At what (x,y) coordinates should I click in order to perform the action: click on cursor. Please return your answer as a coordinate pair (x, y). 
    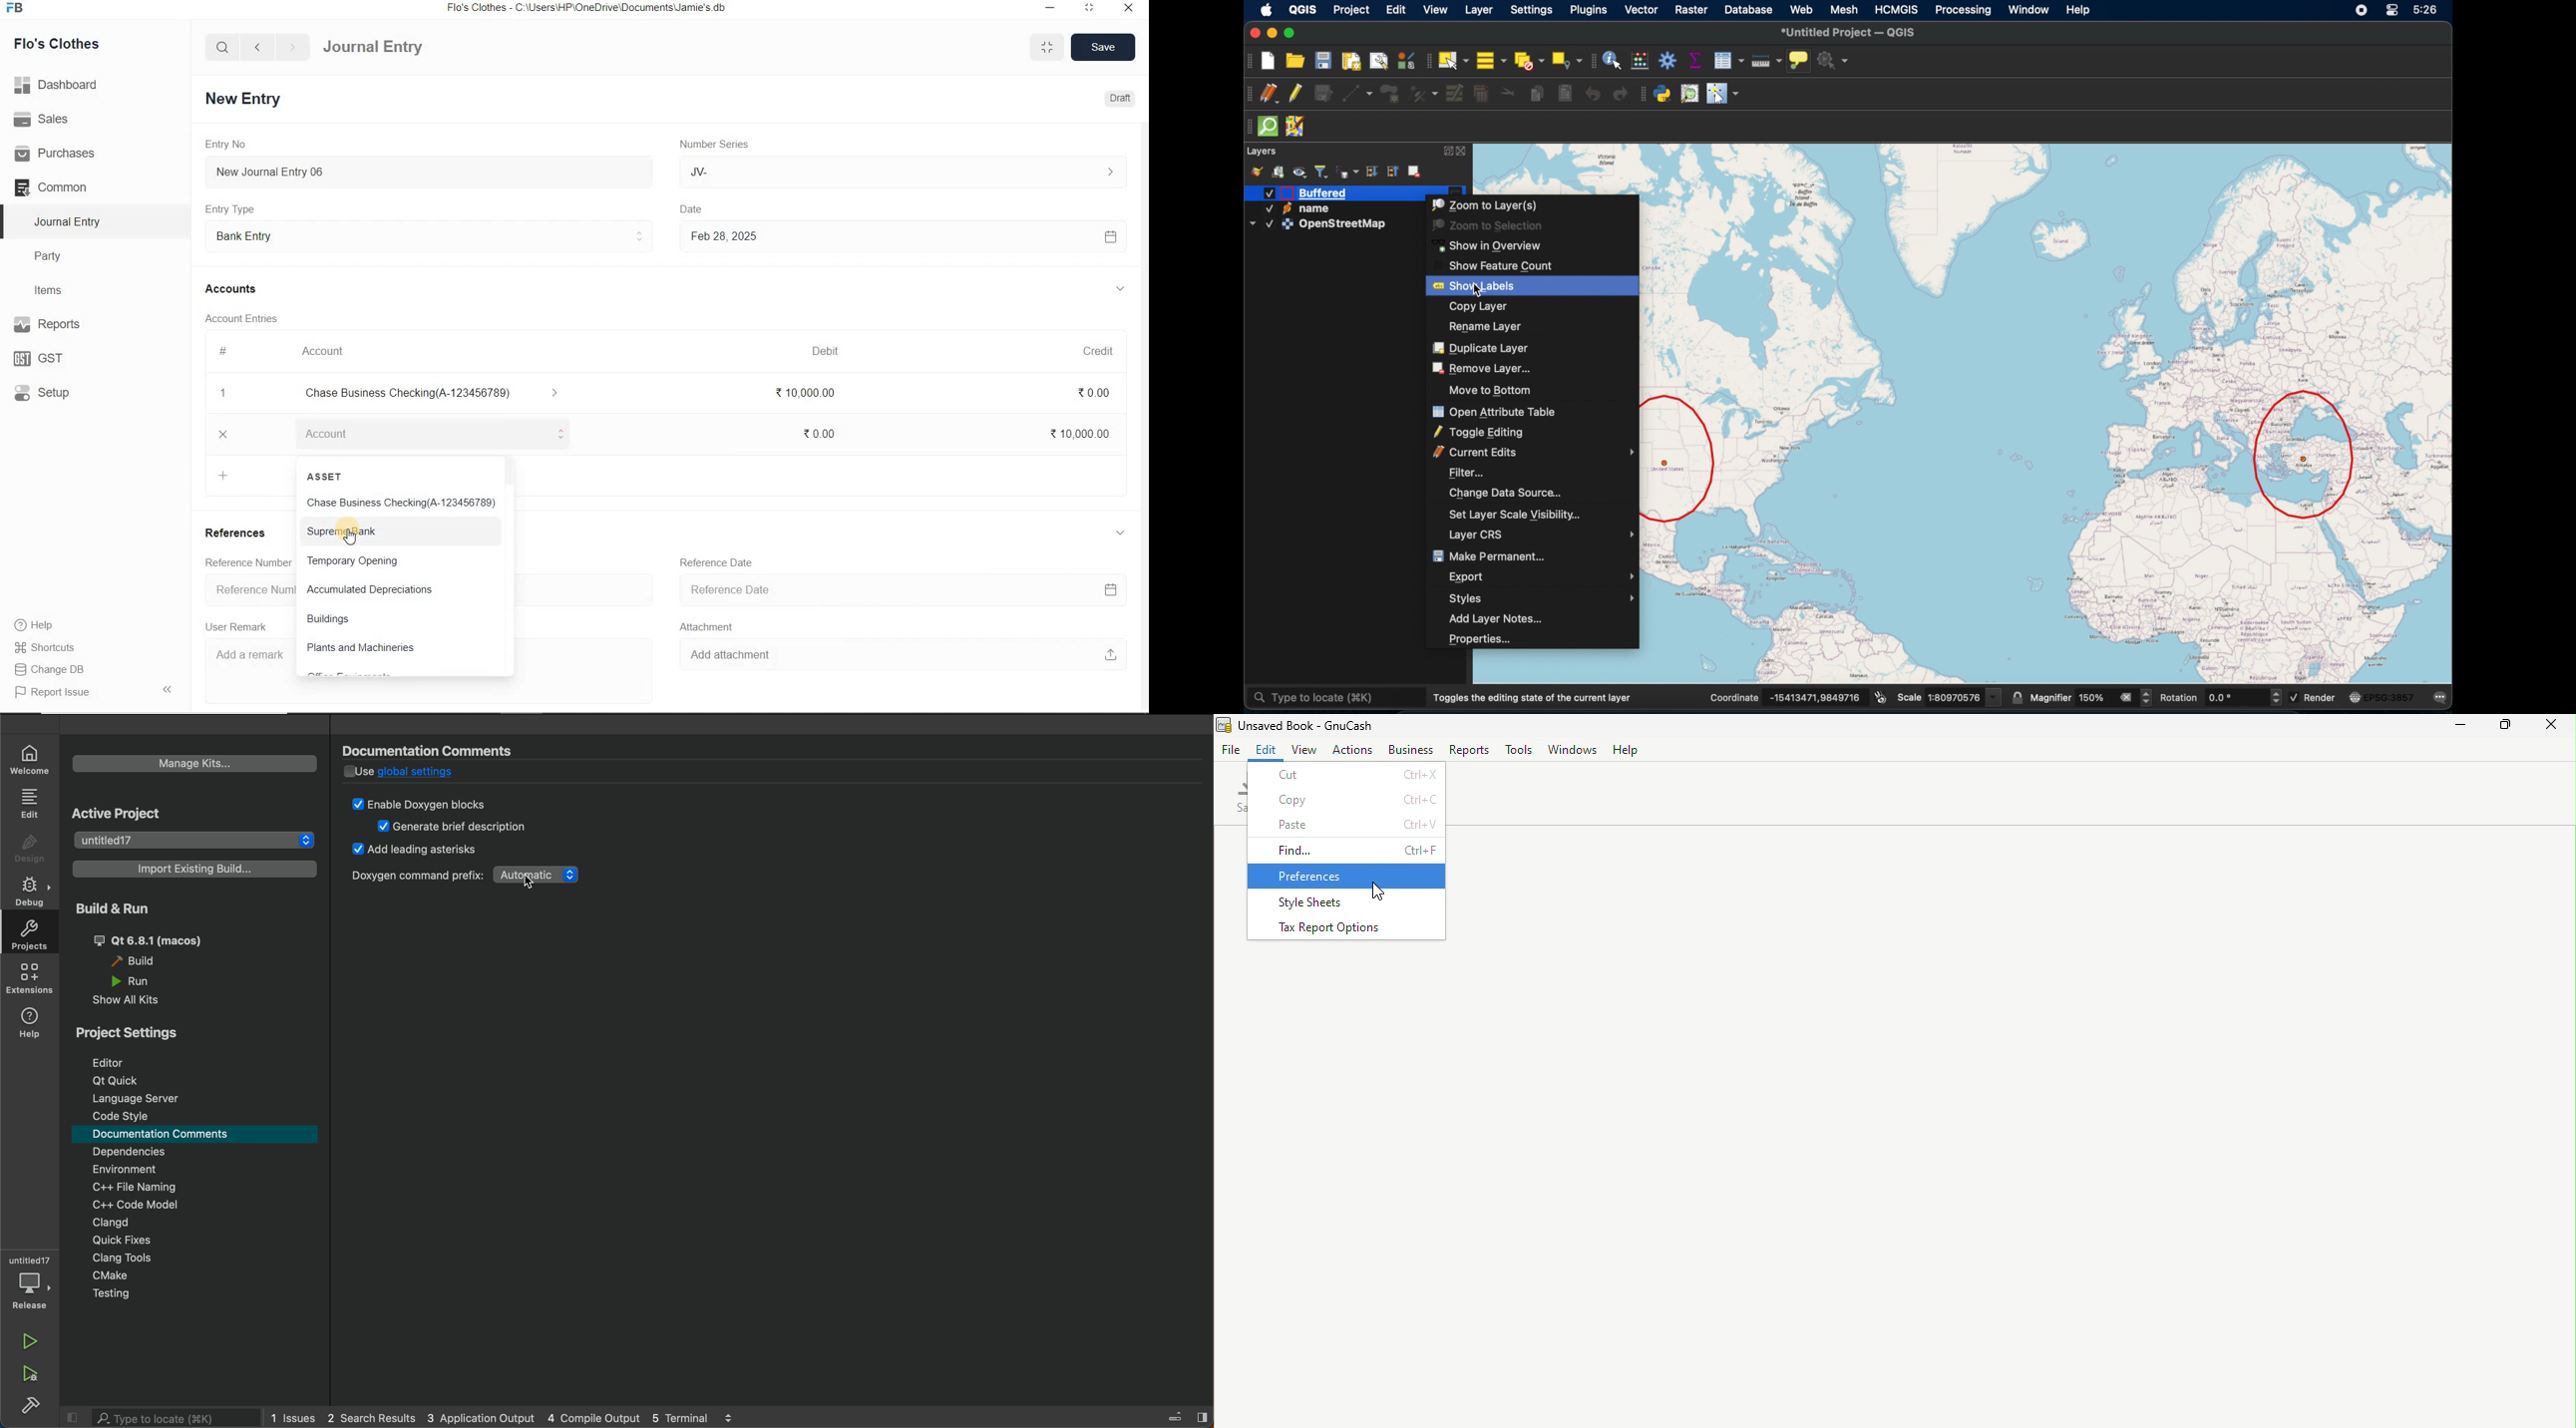
    Looking at the image, I should click on (350, 539).